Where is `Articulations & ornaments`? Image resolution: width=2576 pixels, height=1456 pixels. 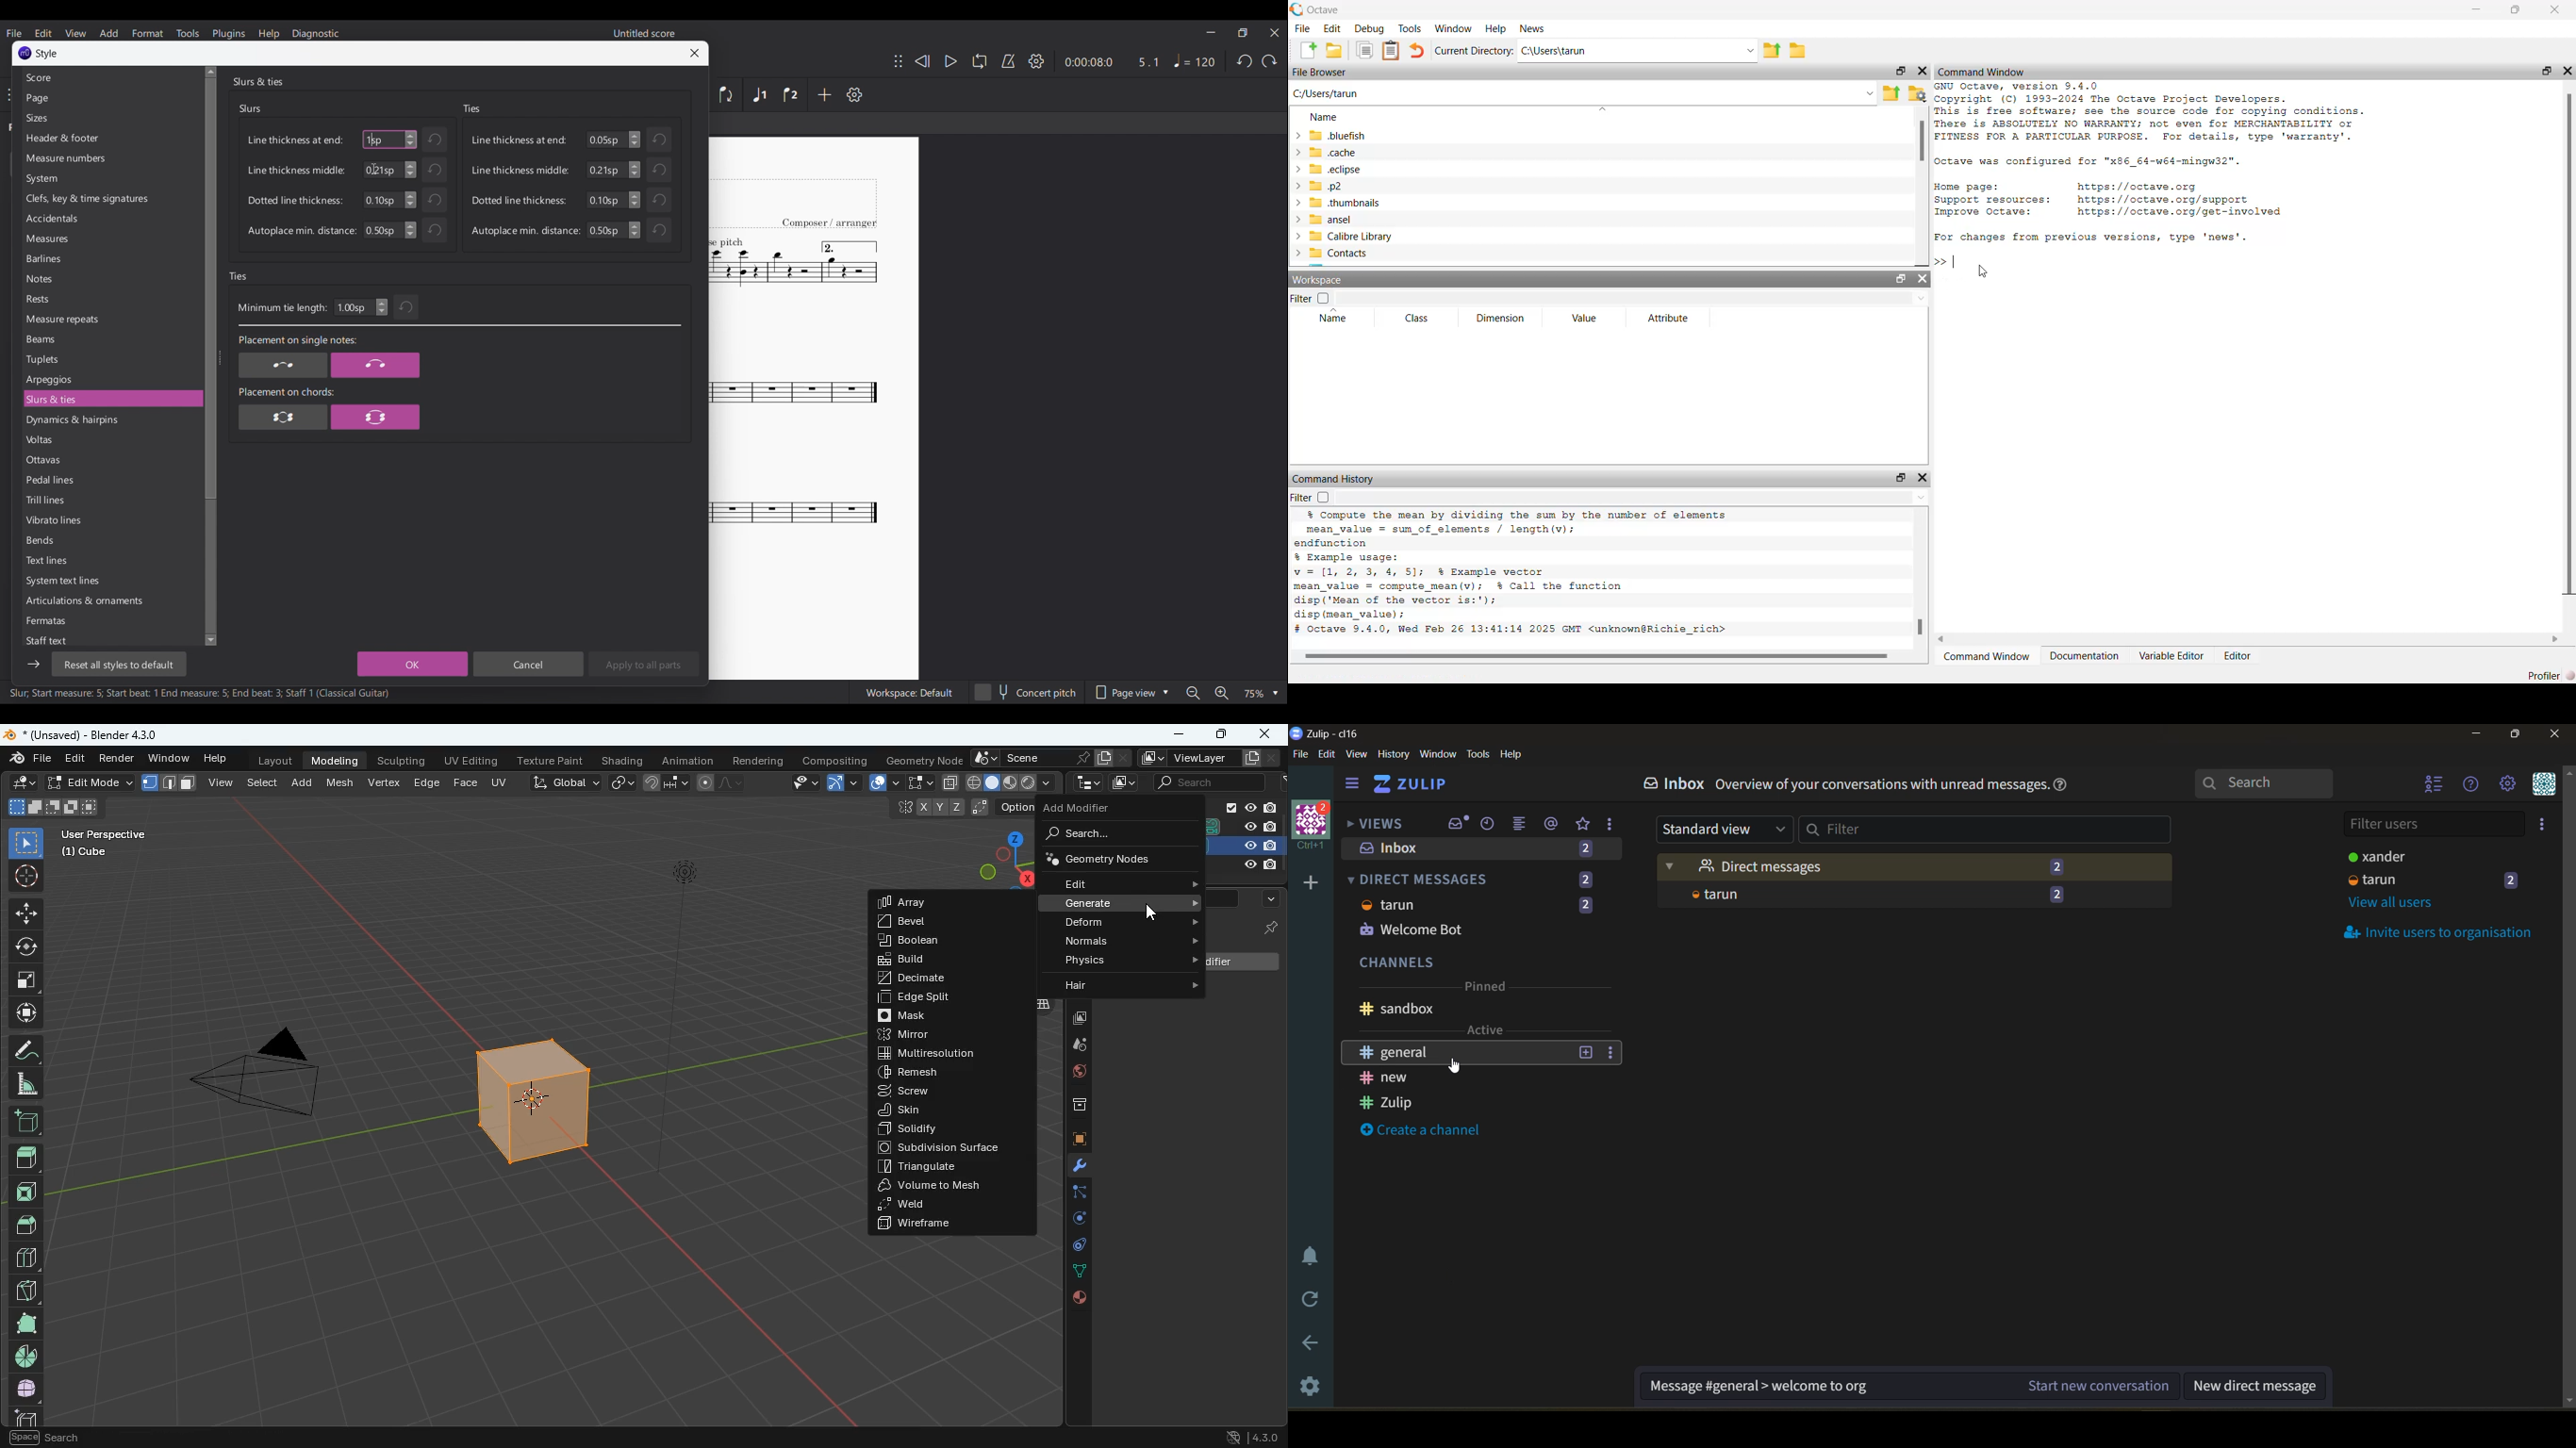
Articulations & ornaments is located at coordinates (111, 601).